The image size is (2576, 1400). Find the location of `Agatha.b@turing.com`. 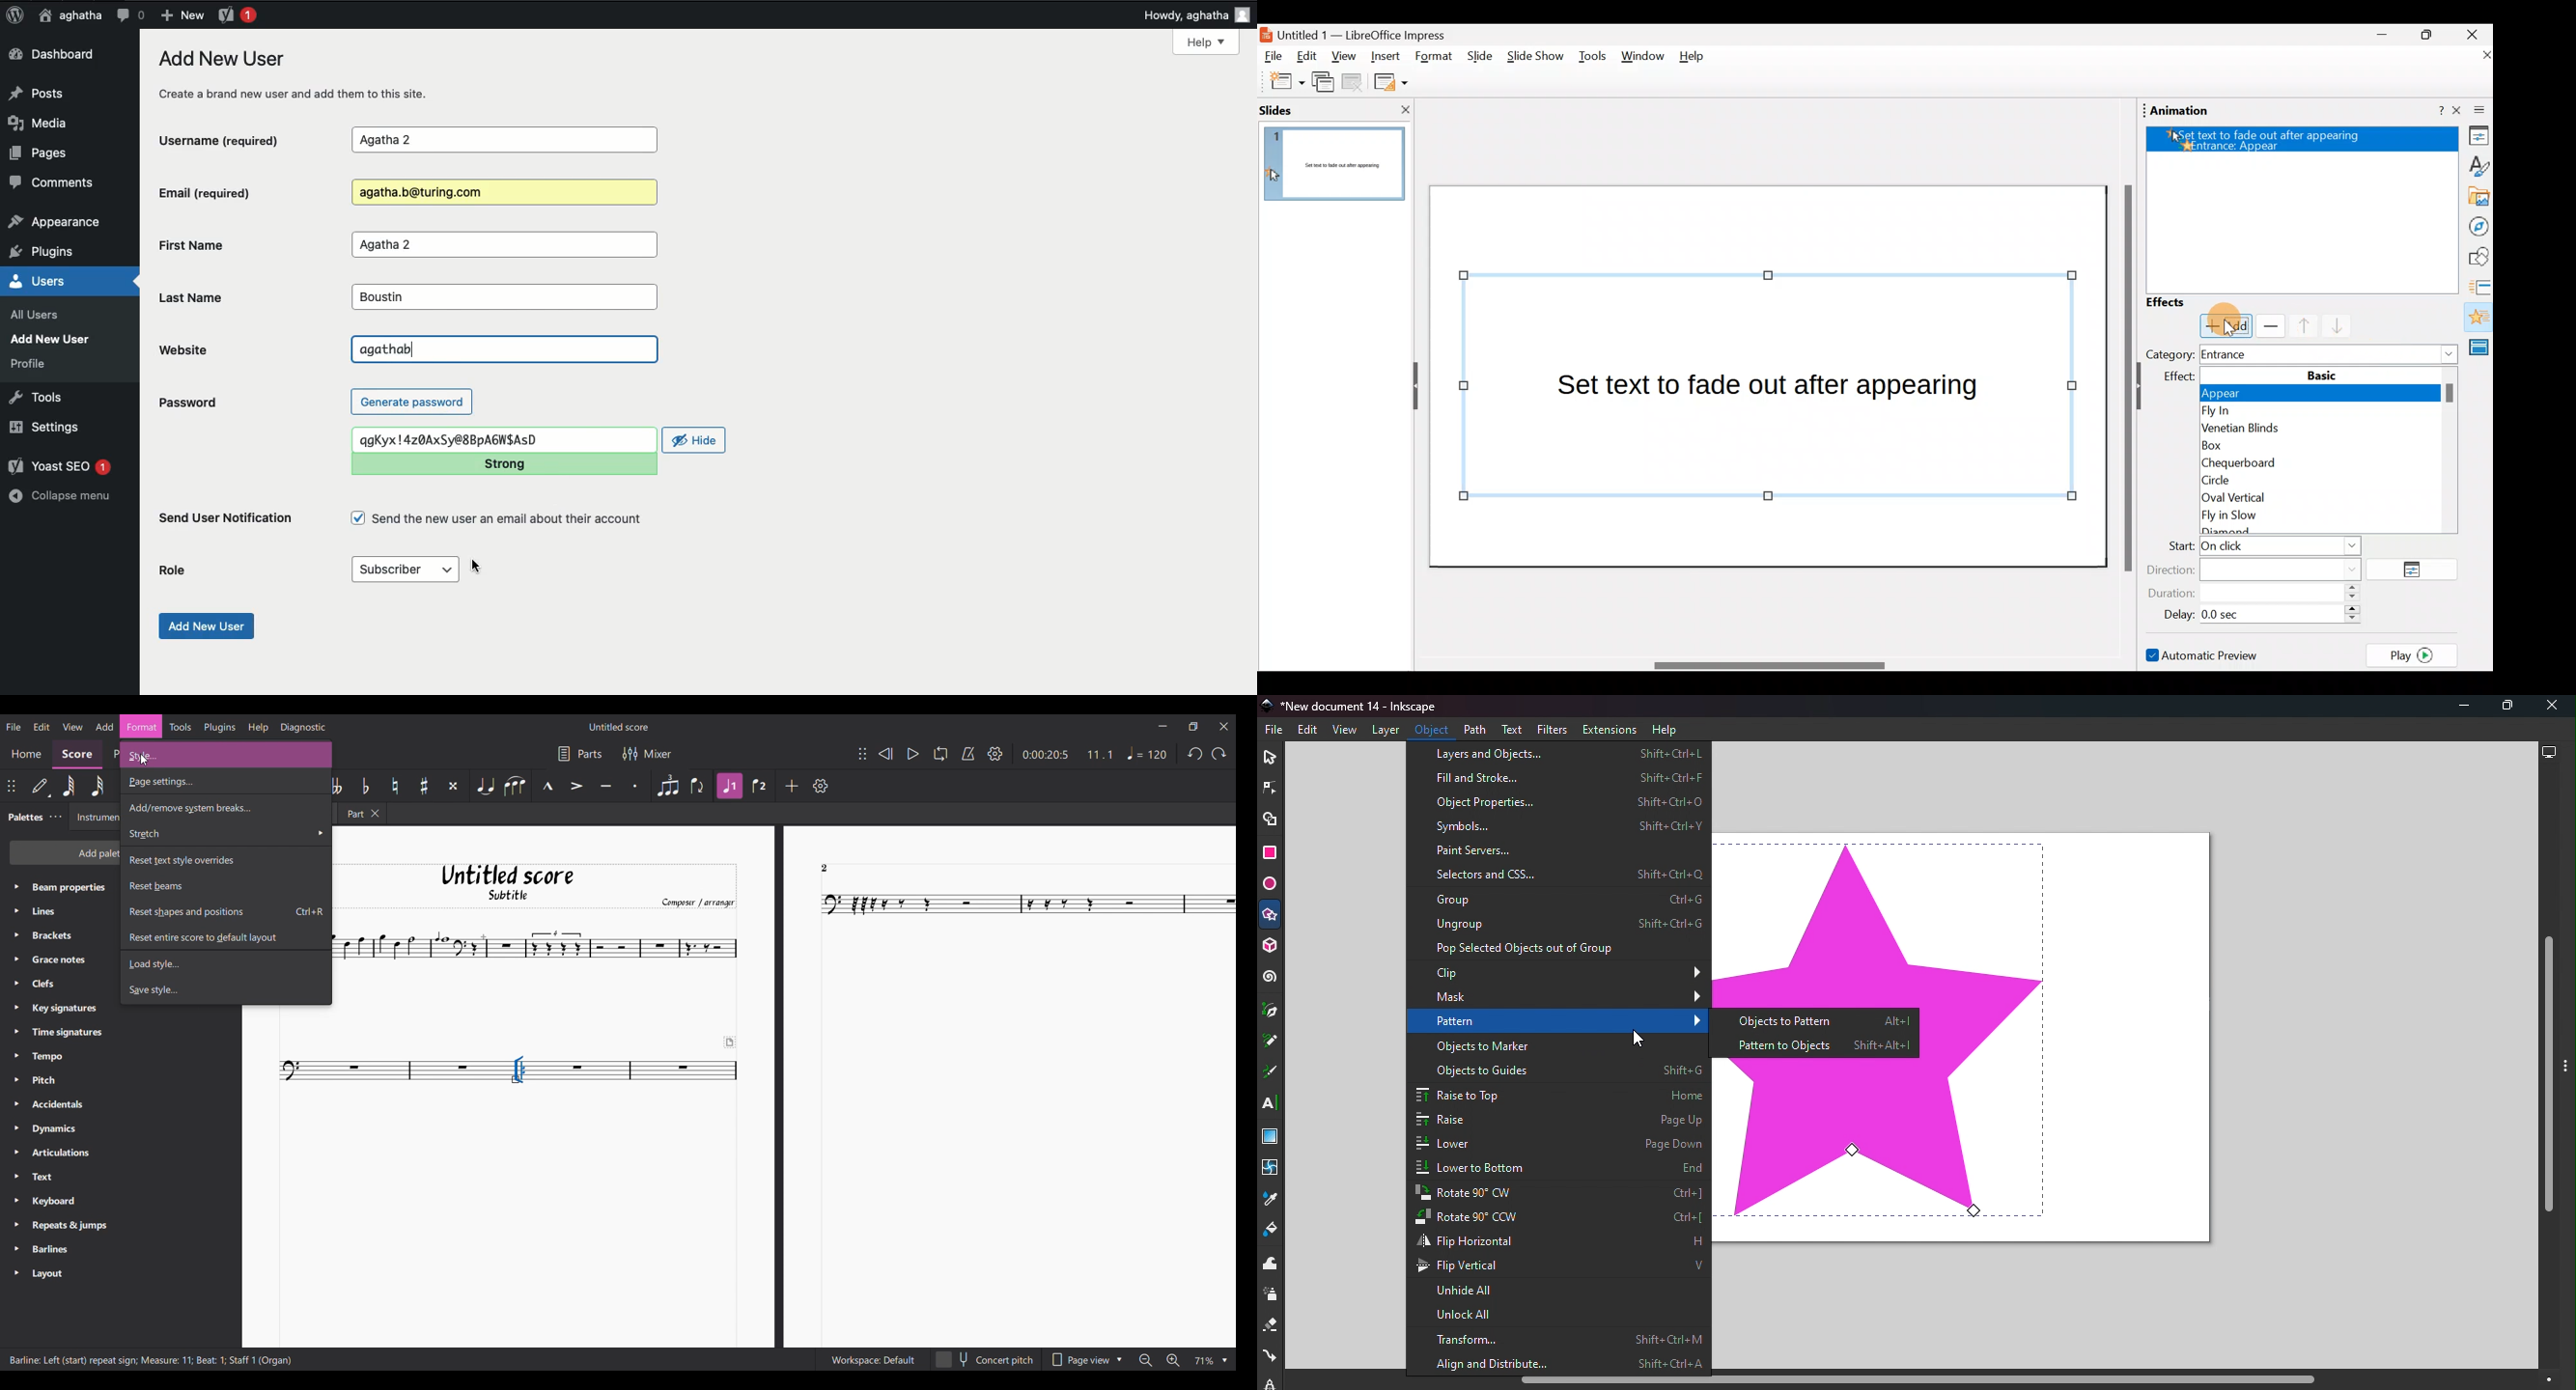

Agatha.b@turing.com is located at coordinates (501, 193).